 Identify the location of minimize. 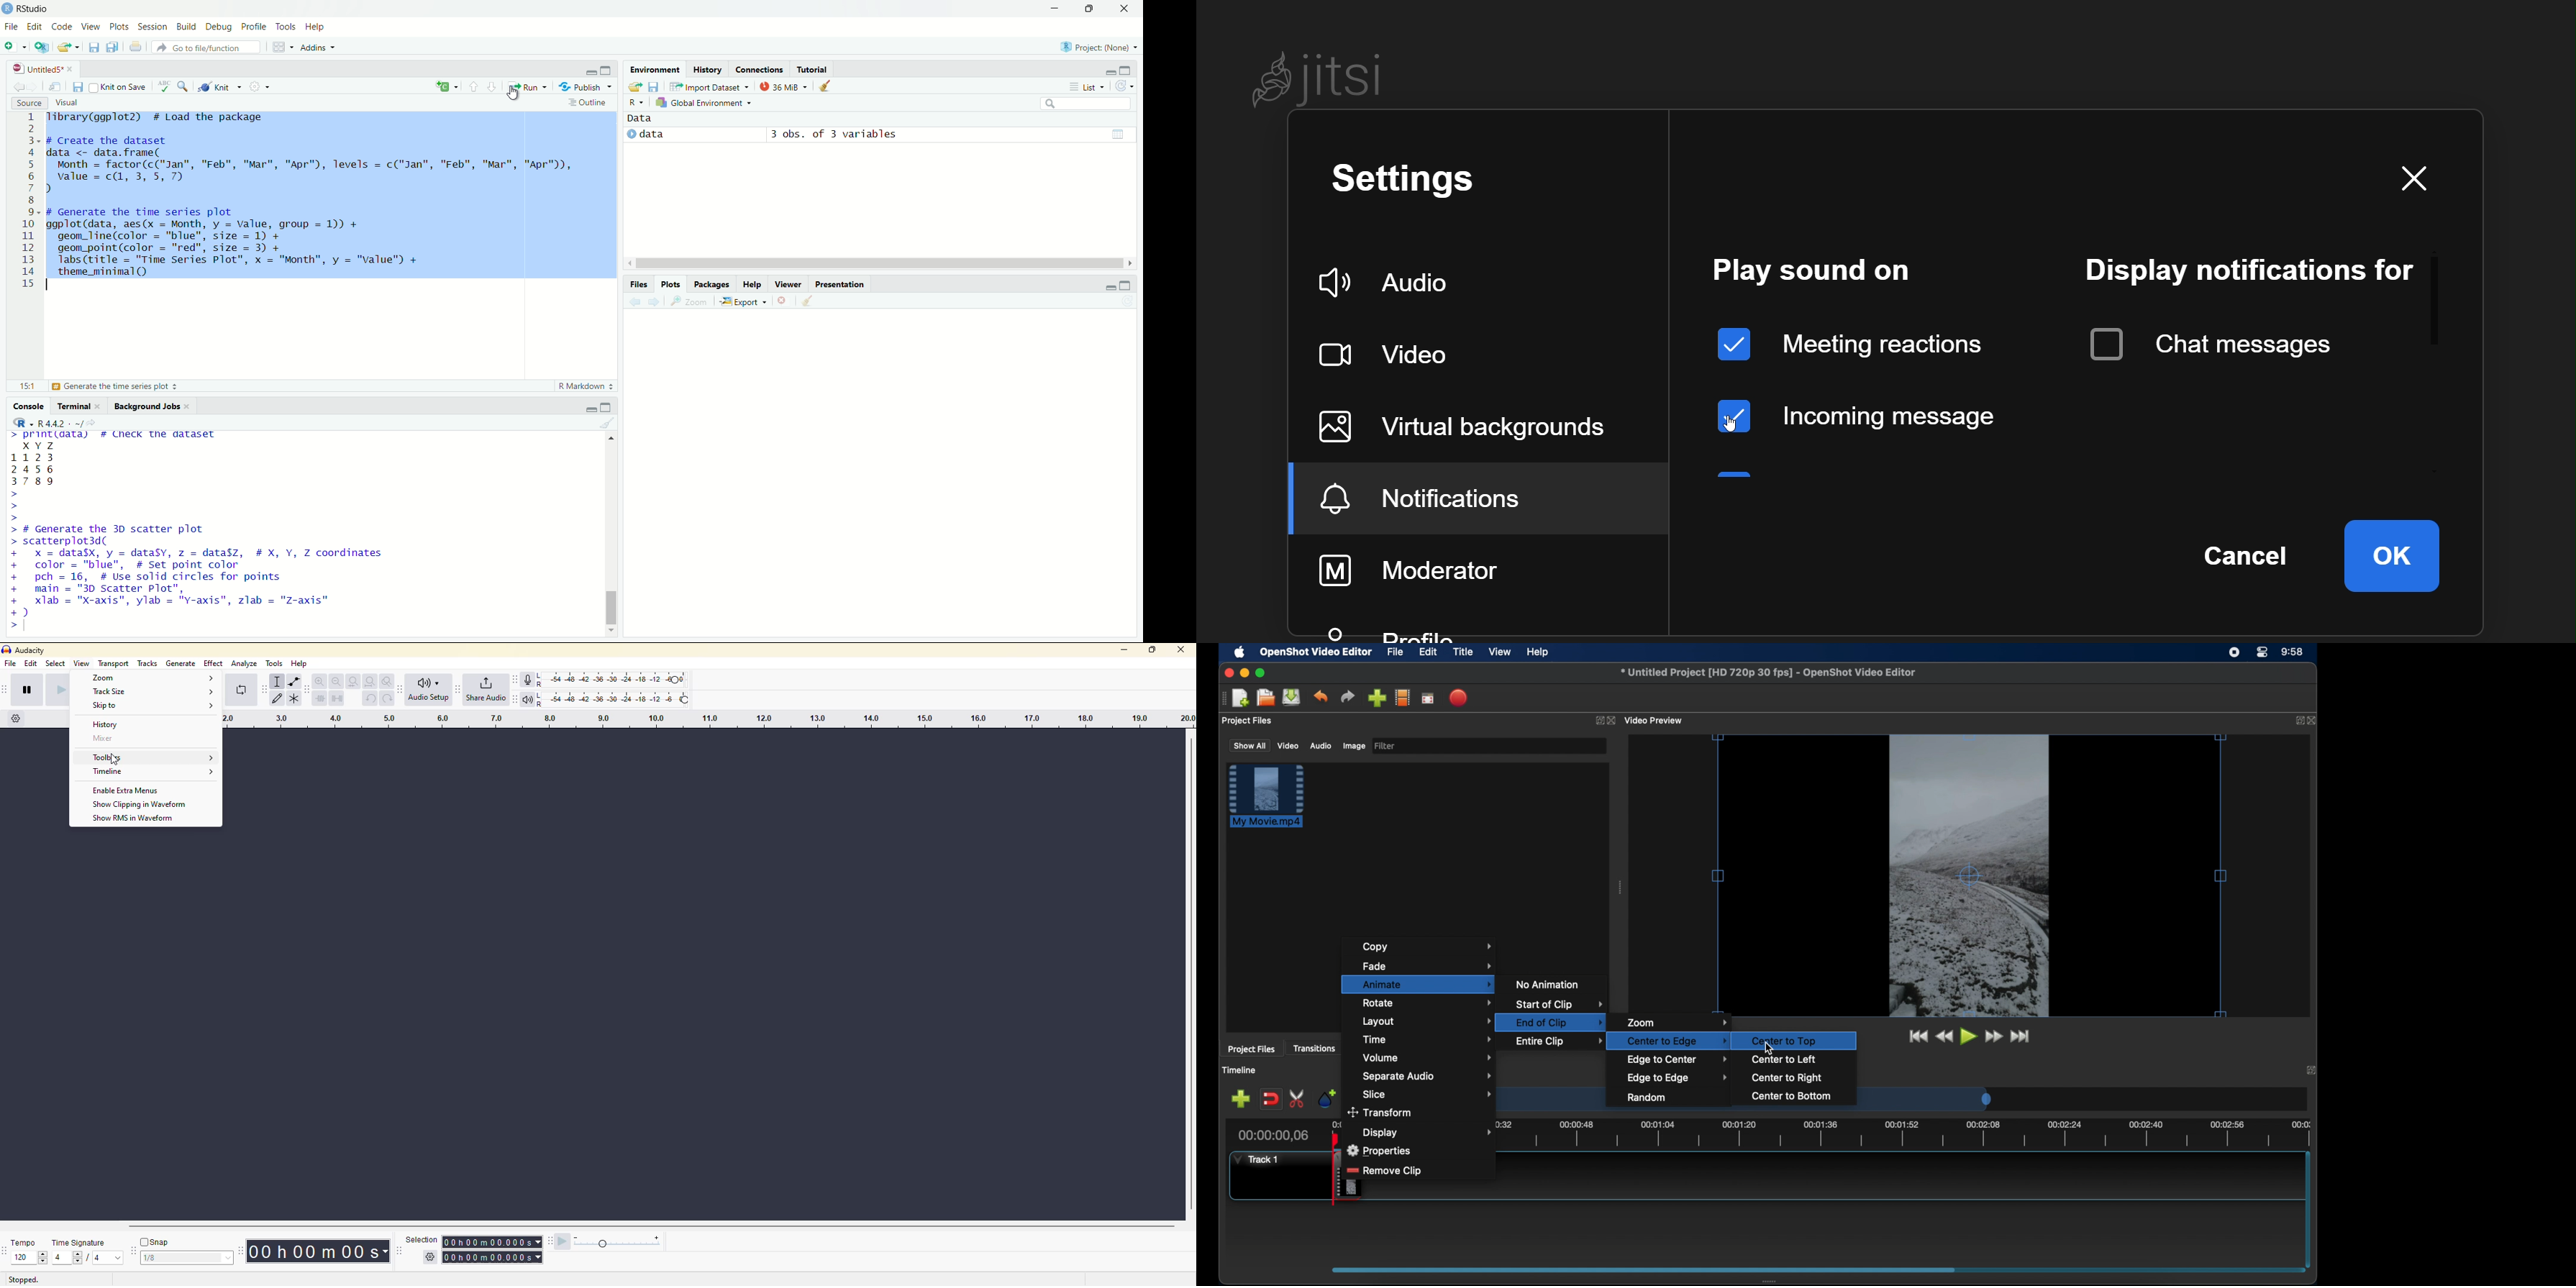
(1056, 8).